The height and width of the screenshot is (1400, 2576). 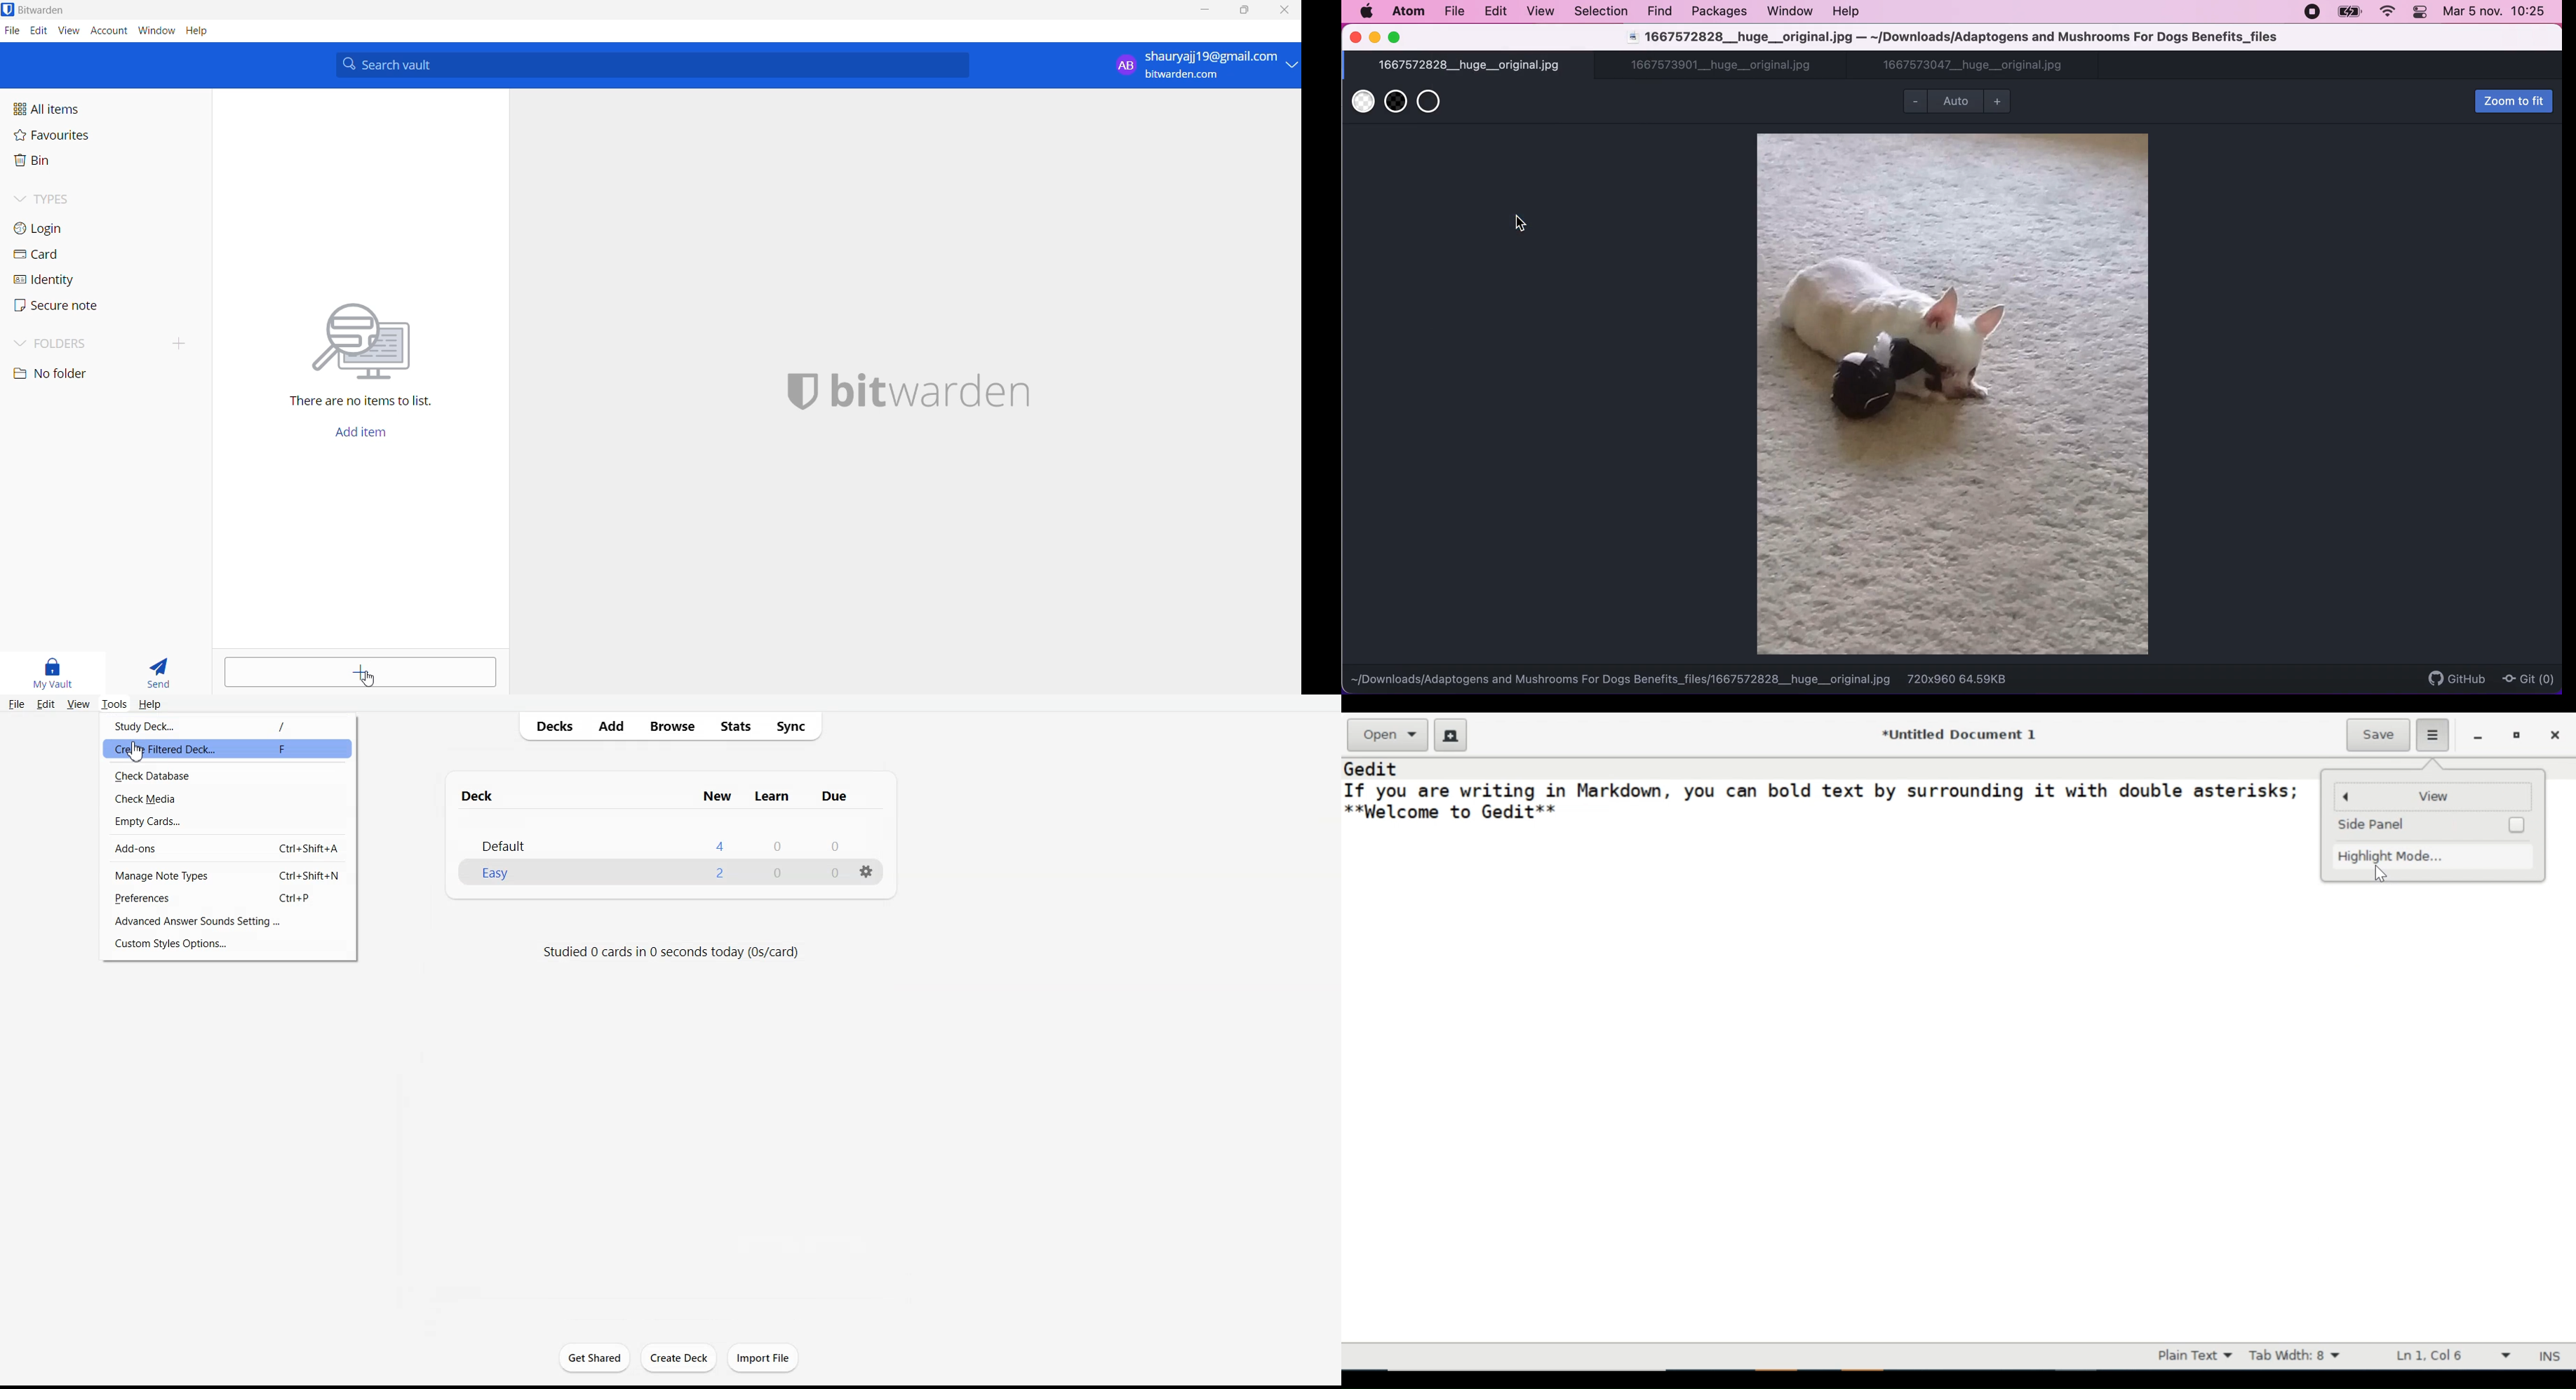 What do you see at coordinates (2517, 826) in the screenshot?
I see `Checkbox` at bounding box center [2517, 826].